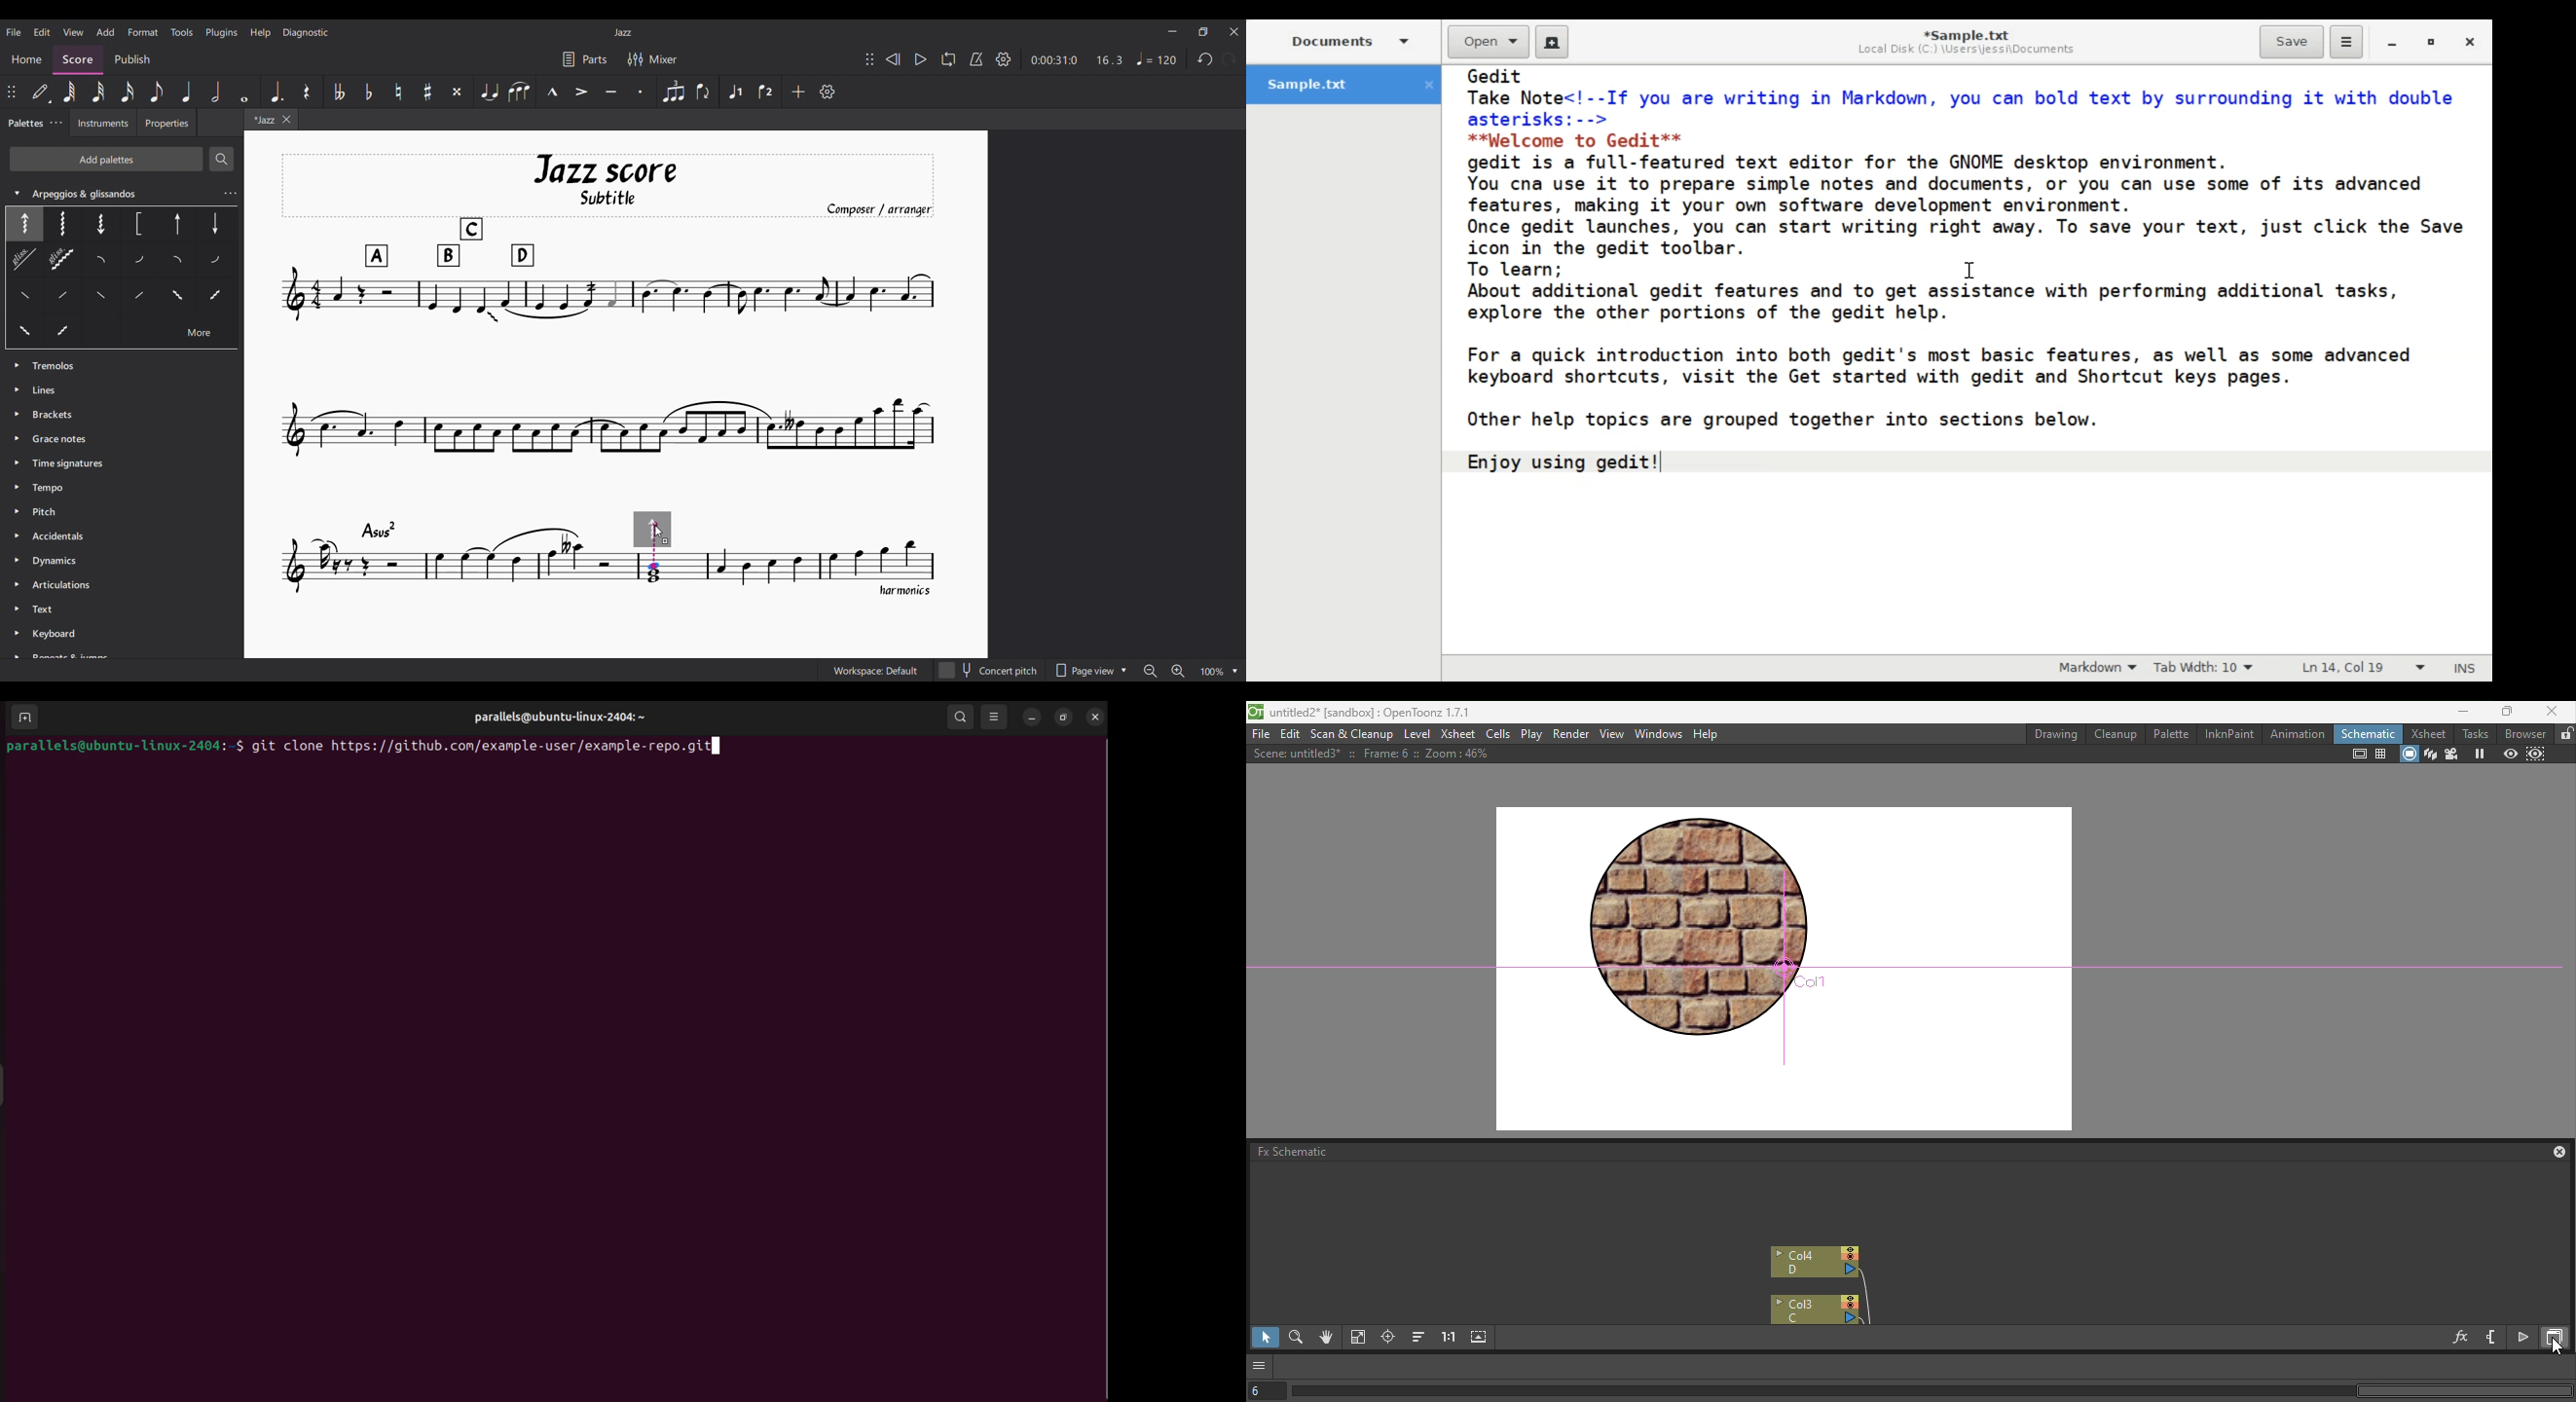 The width and height of the screenshot is (2576, 1428). I want to click on , so click(138, 262).